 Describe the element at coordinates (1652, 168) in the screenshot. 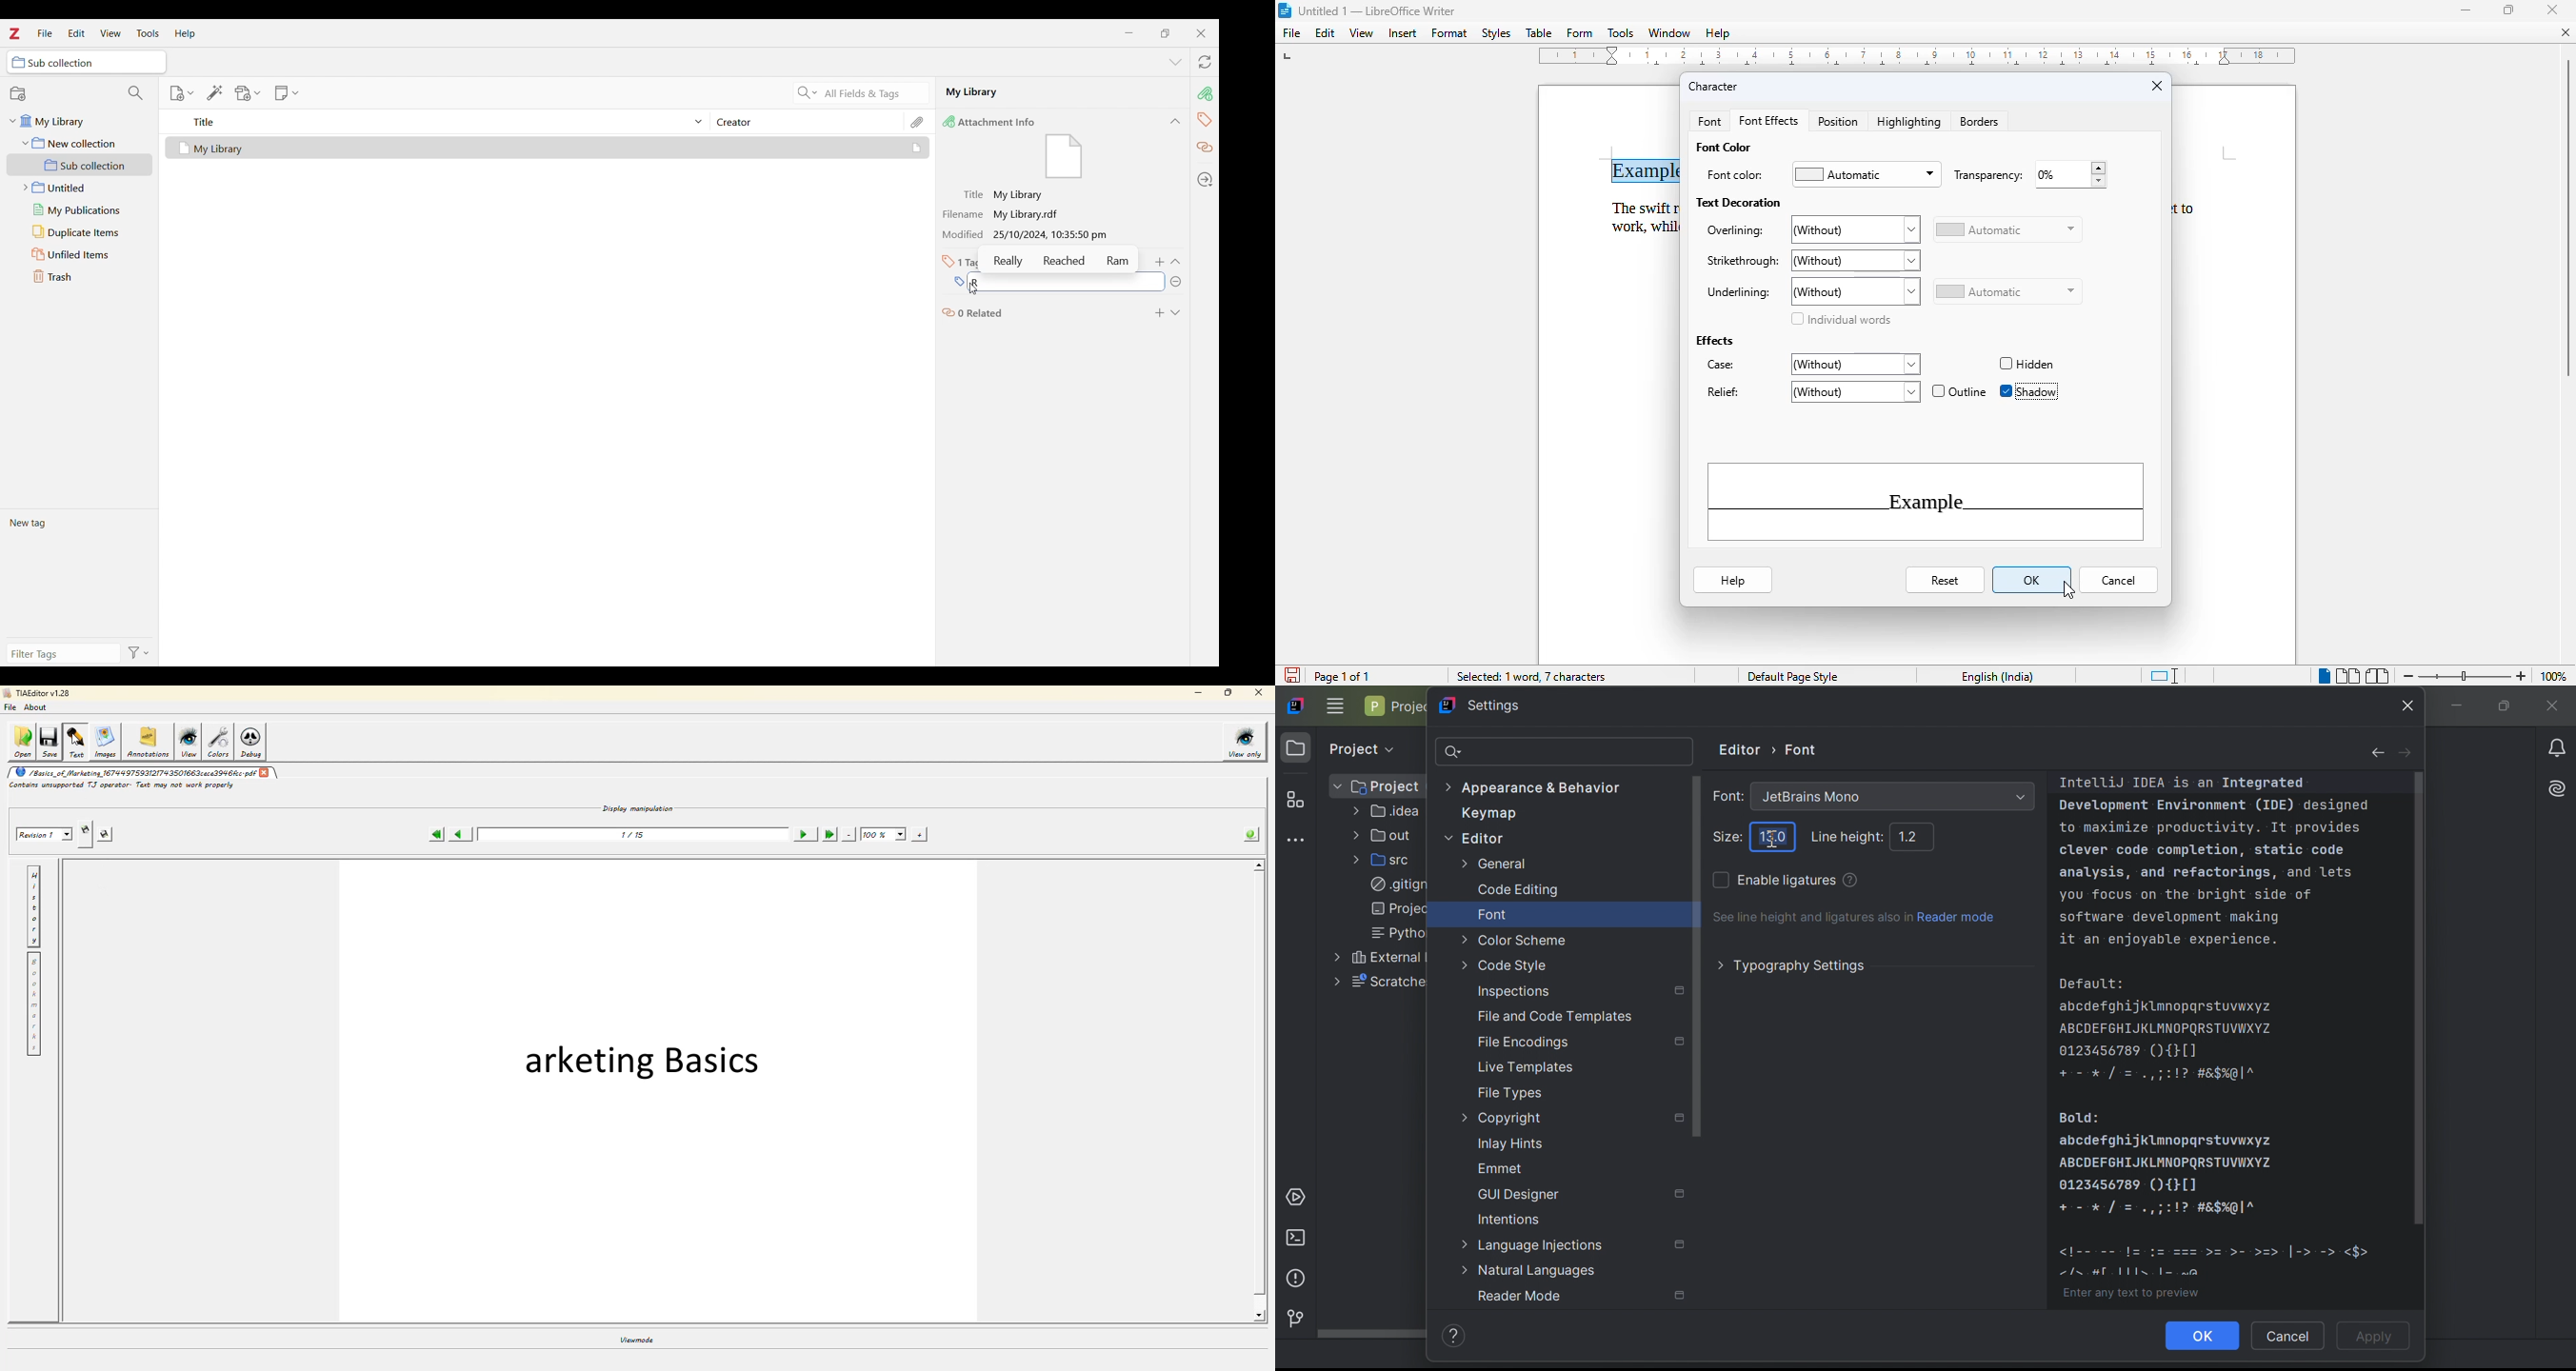

I see `Example: (right click on selected text)` at that location.